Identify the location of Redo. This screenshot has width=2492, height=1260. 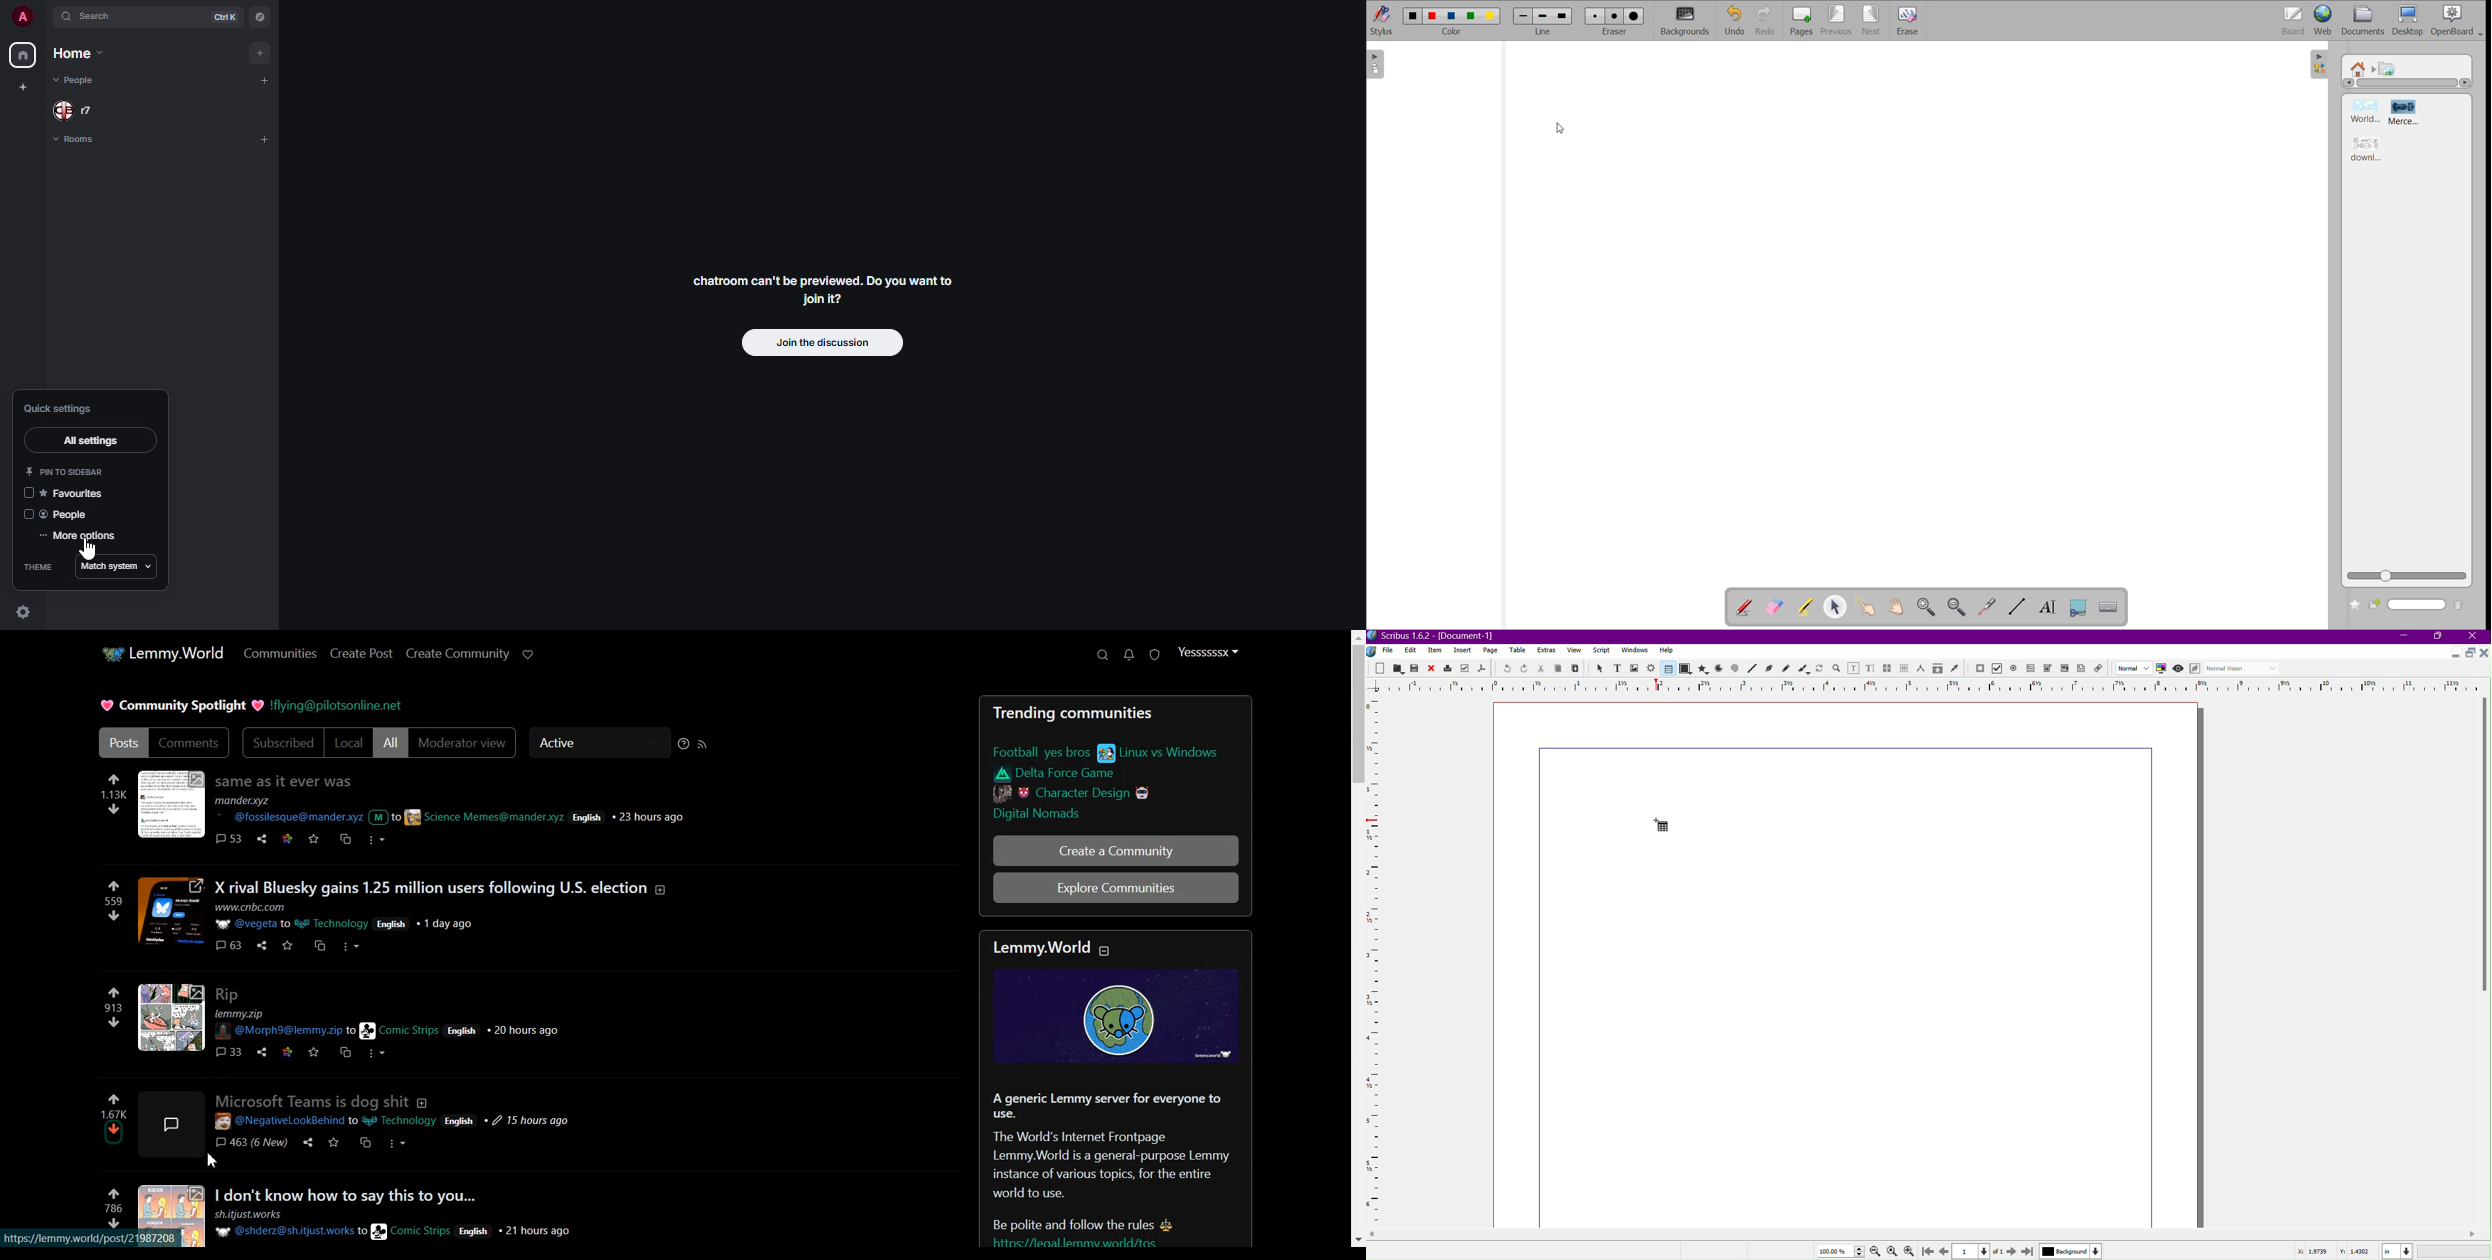
(1524, 669).